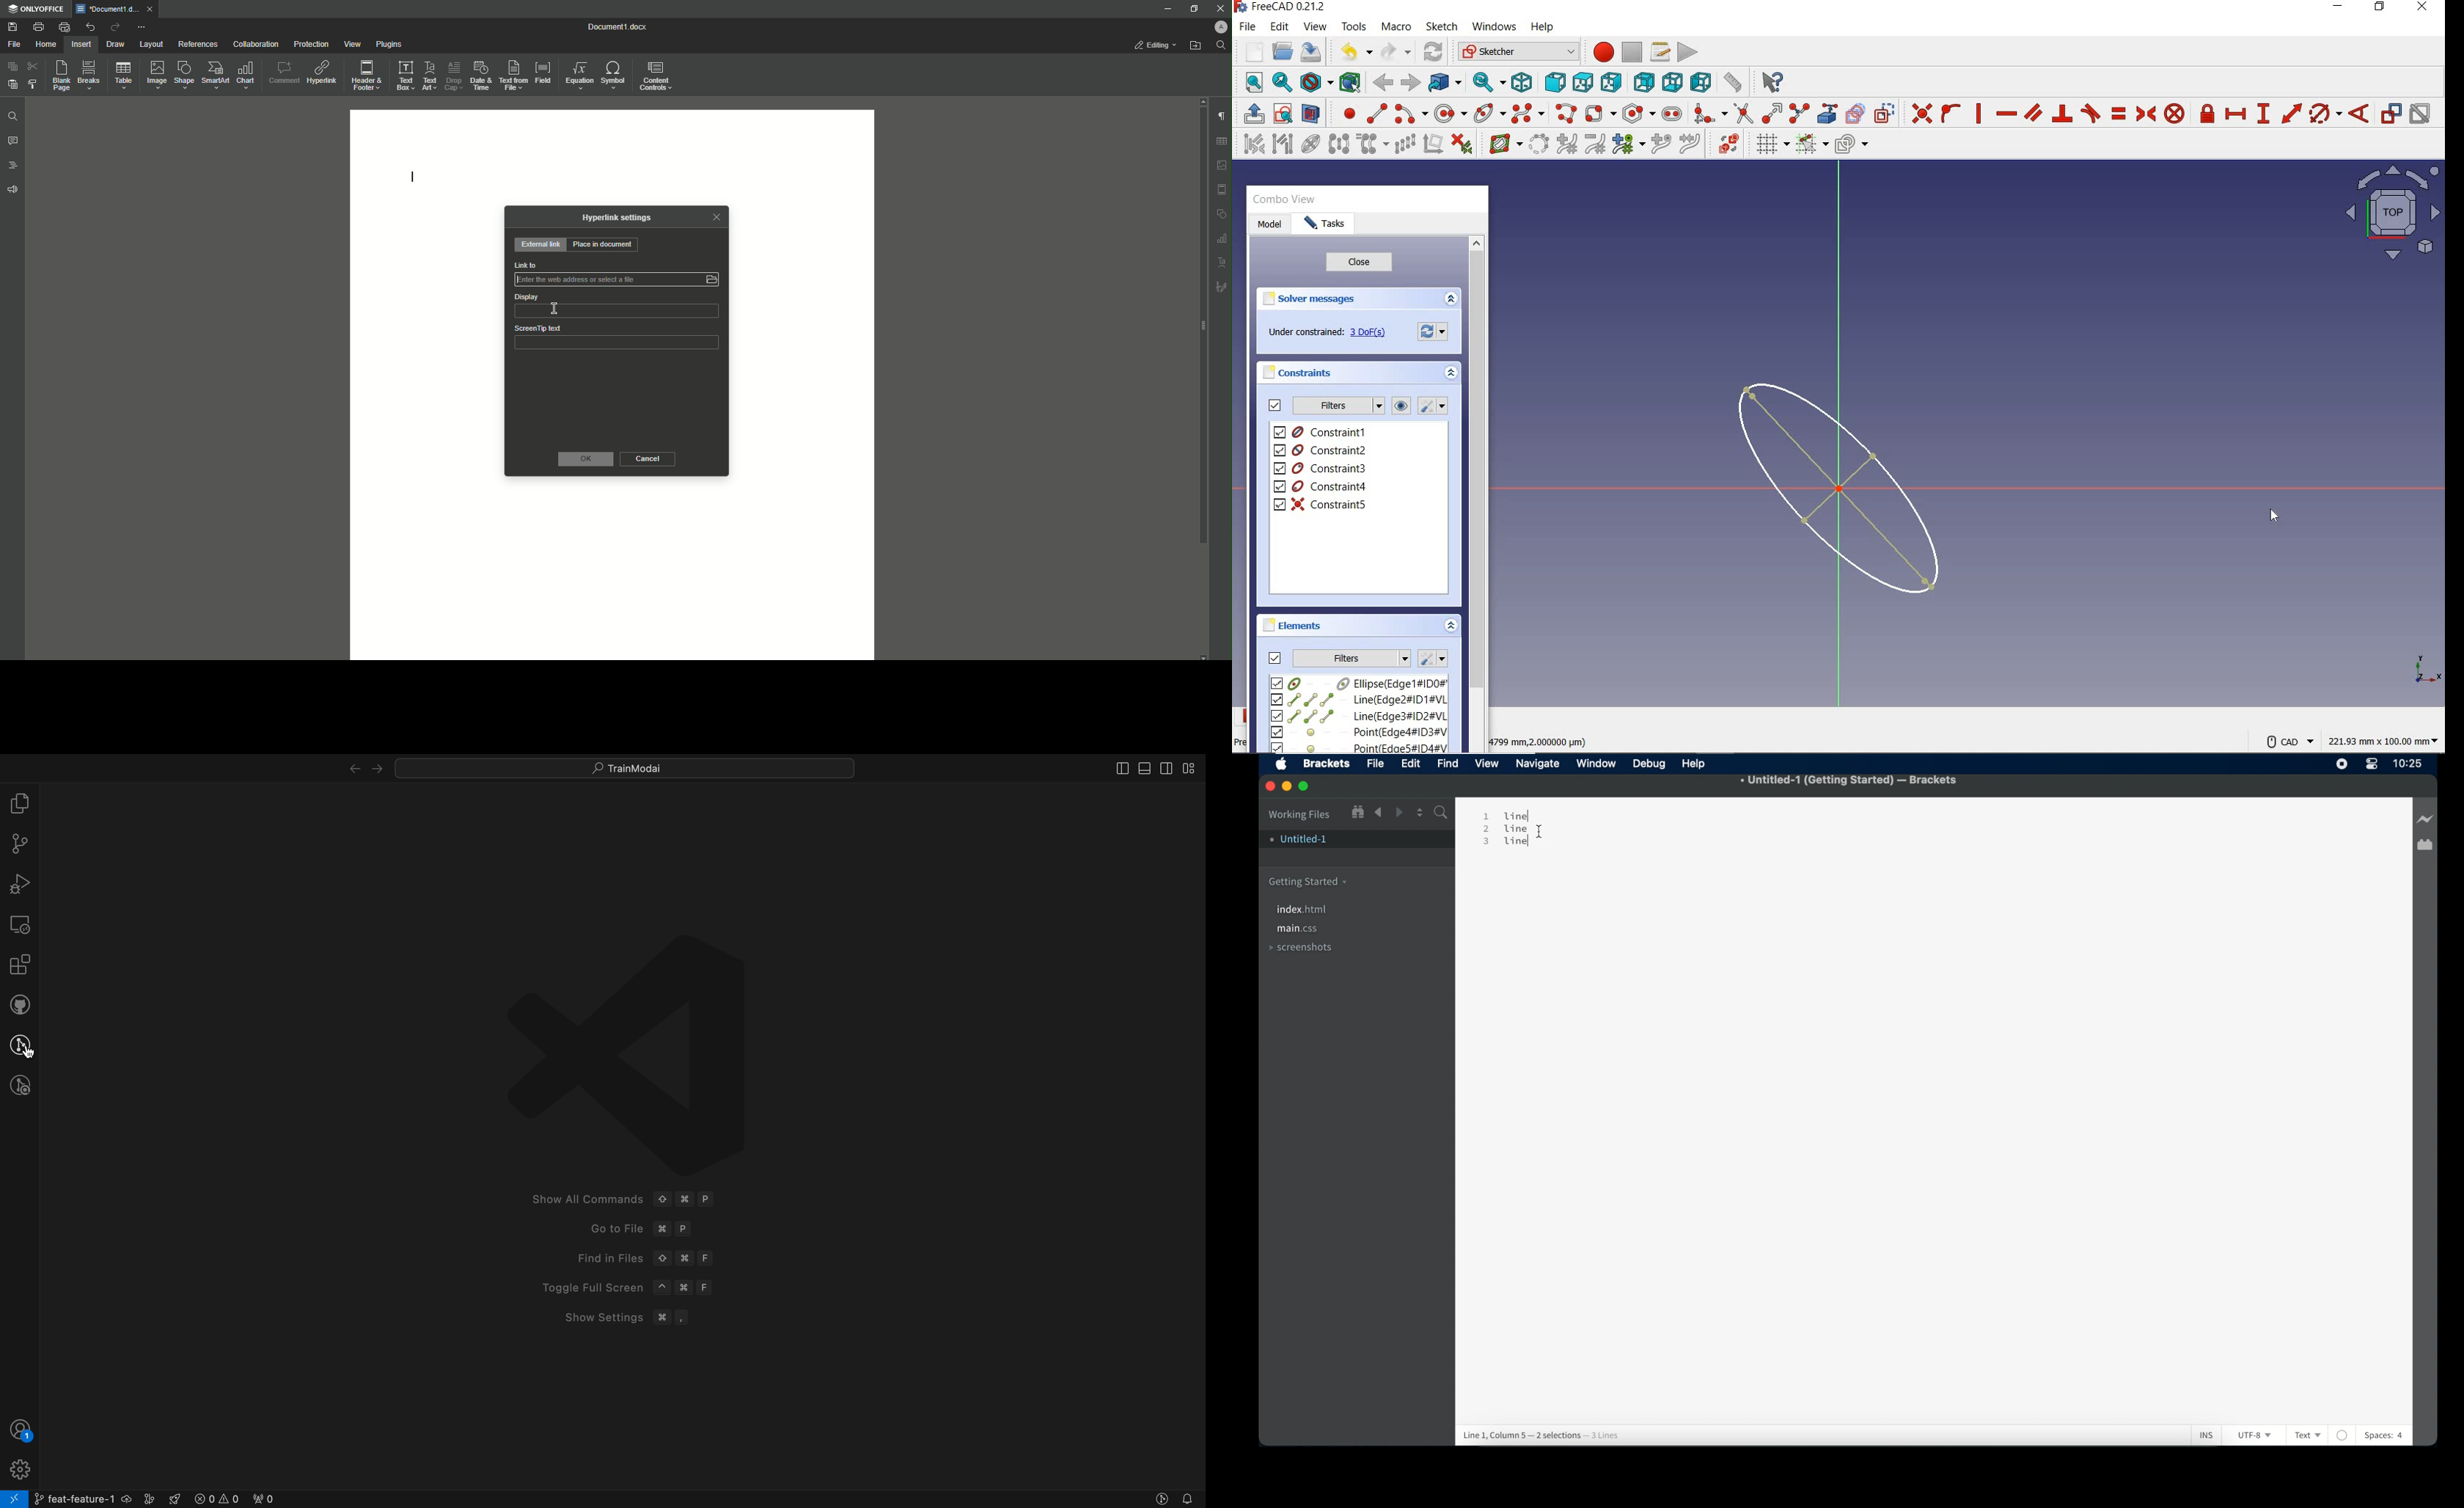  Describe the element at coordinates (2372, 764) in the screenshot. I see `control center` at that location.